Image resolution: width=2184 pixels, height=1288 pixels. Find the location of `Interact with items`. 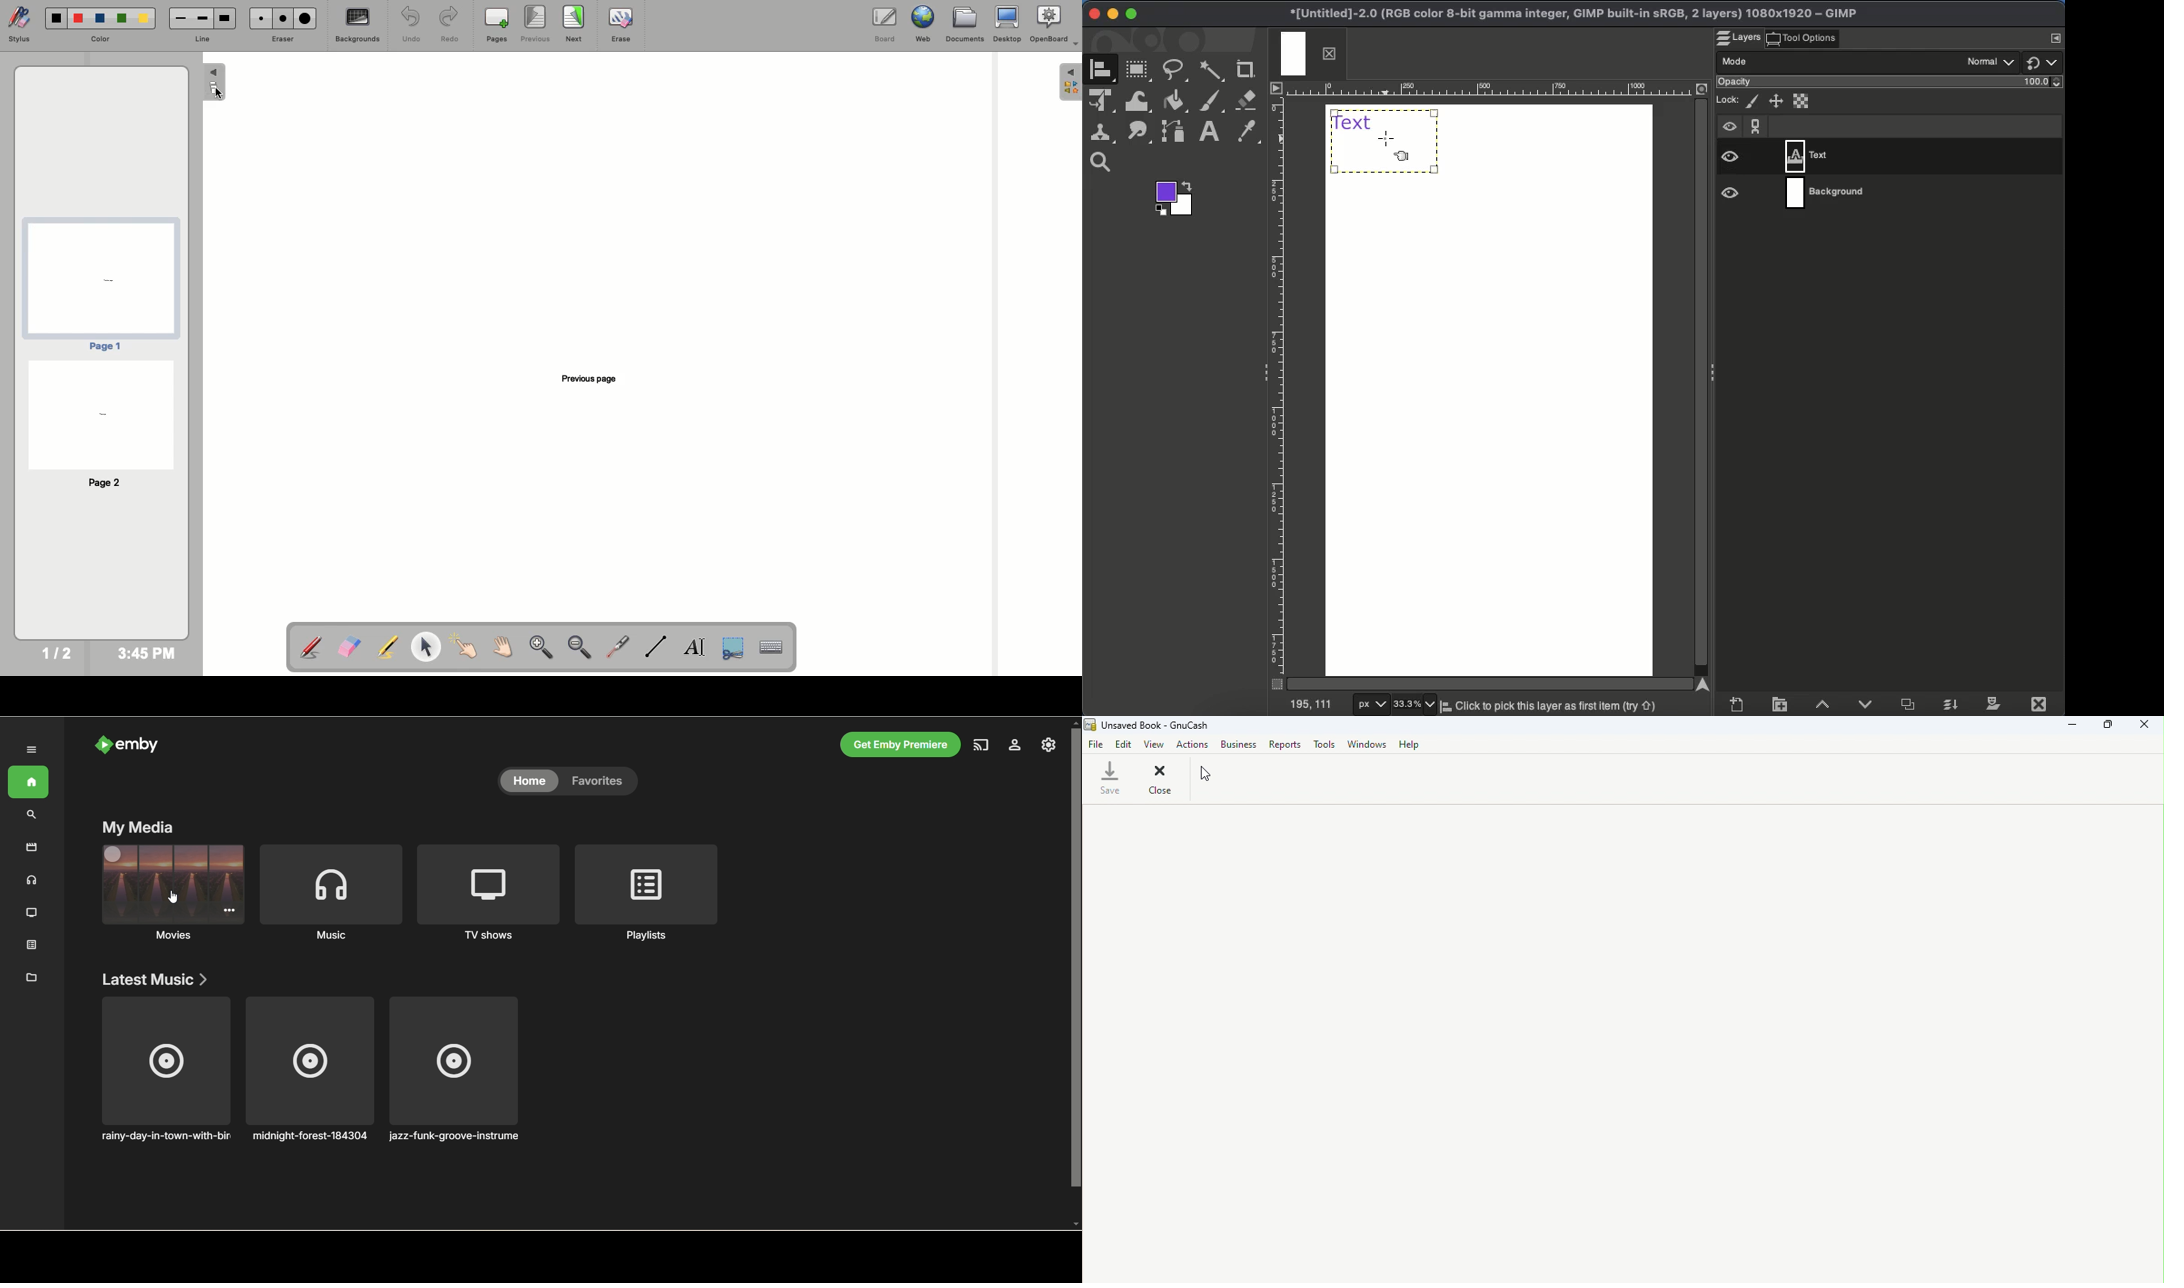

Interact with items is located at coordinates (463, 646).